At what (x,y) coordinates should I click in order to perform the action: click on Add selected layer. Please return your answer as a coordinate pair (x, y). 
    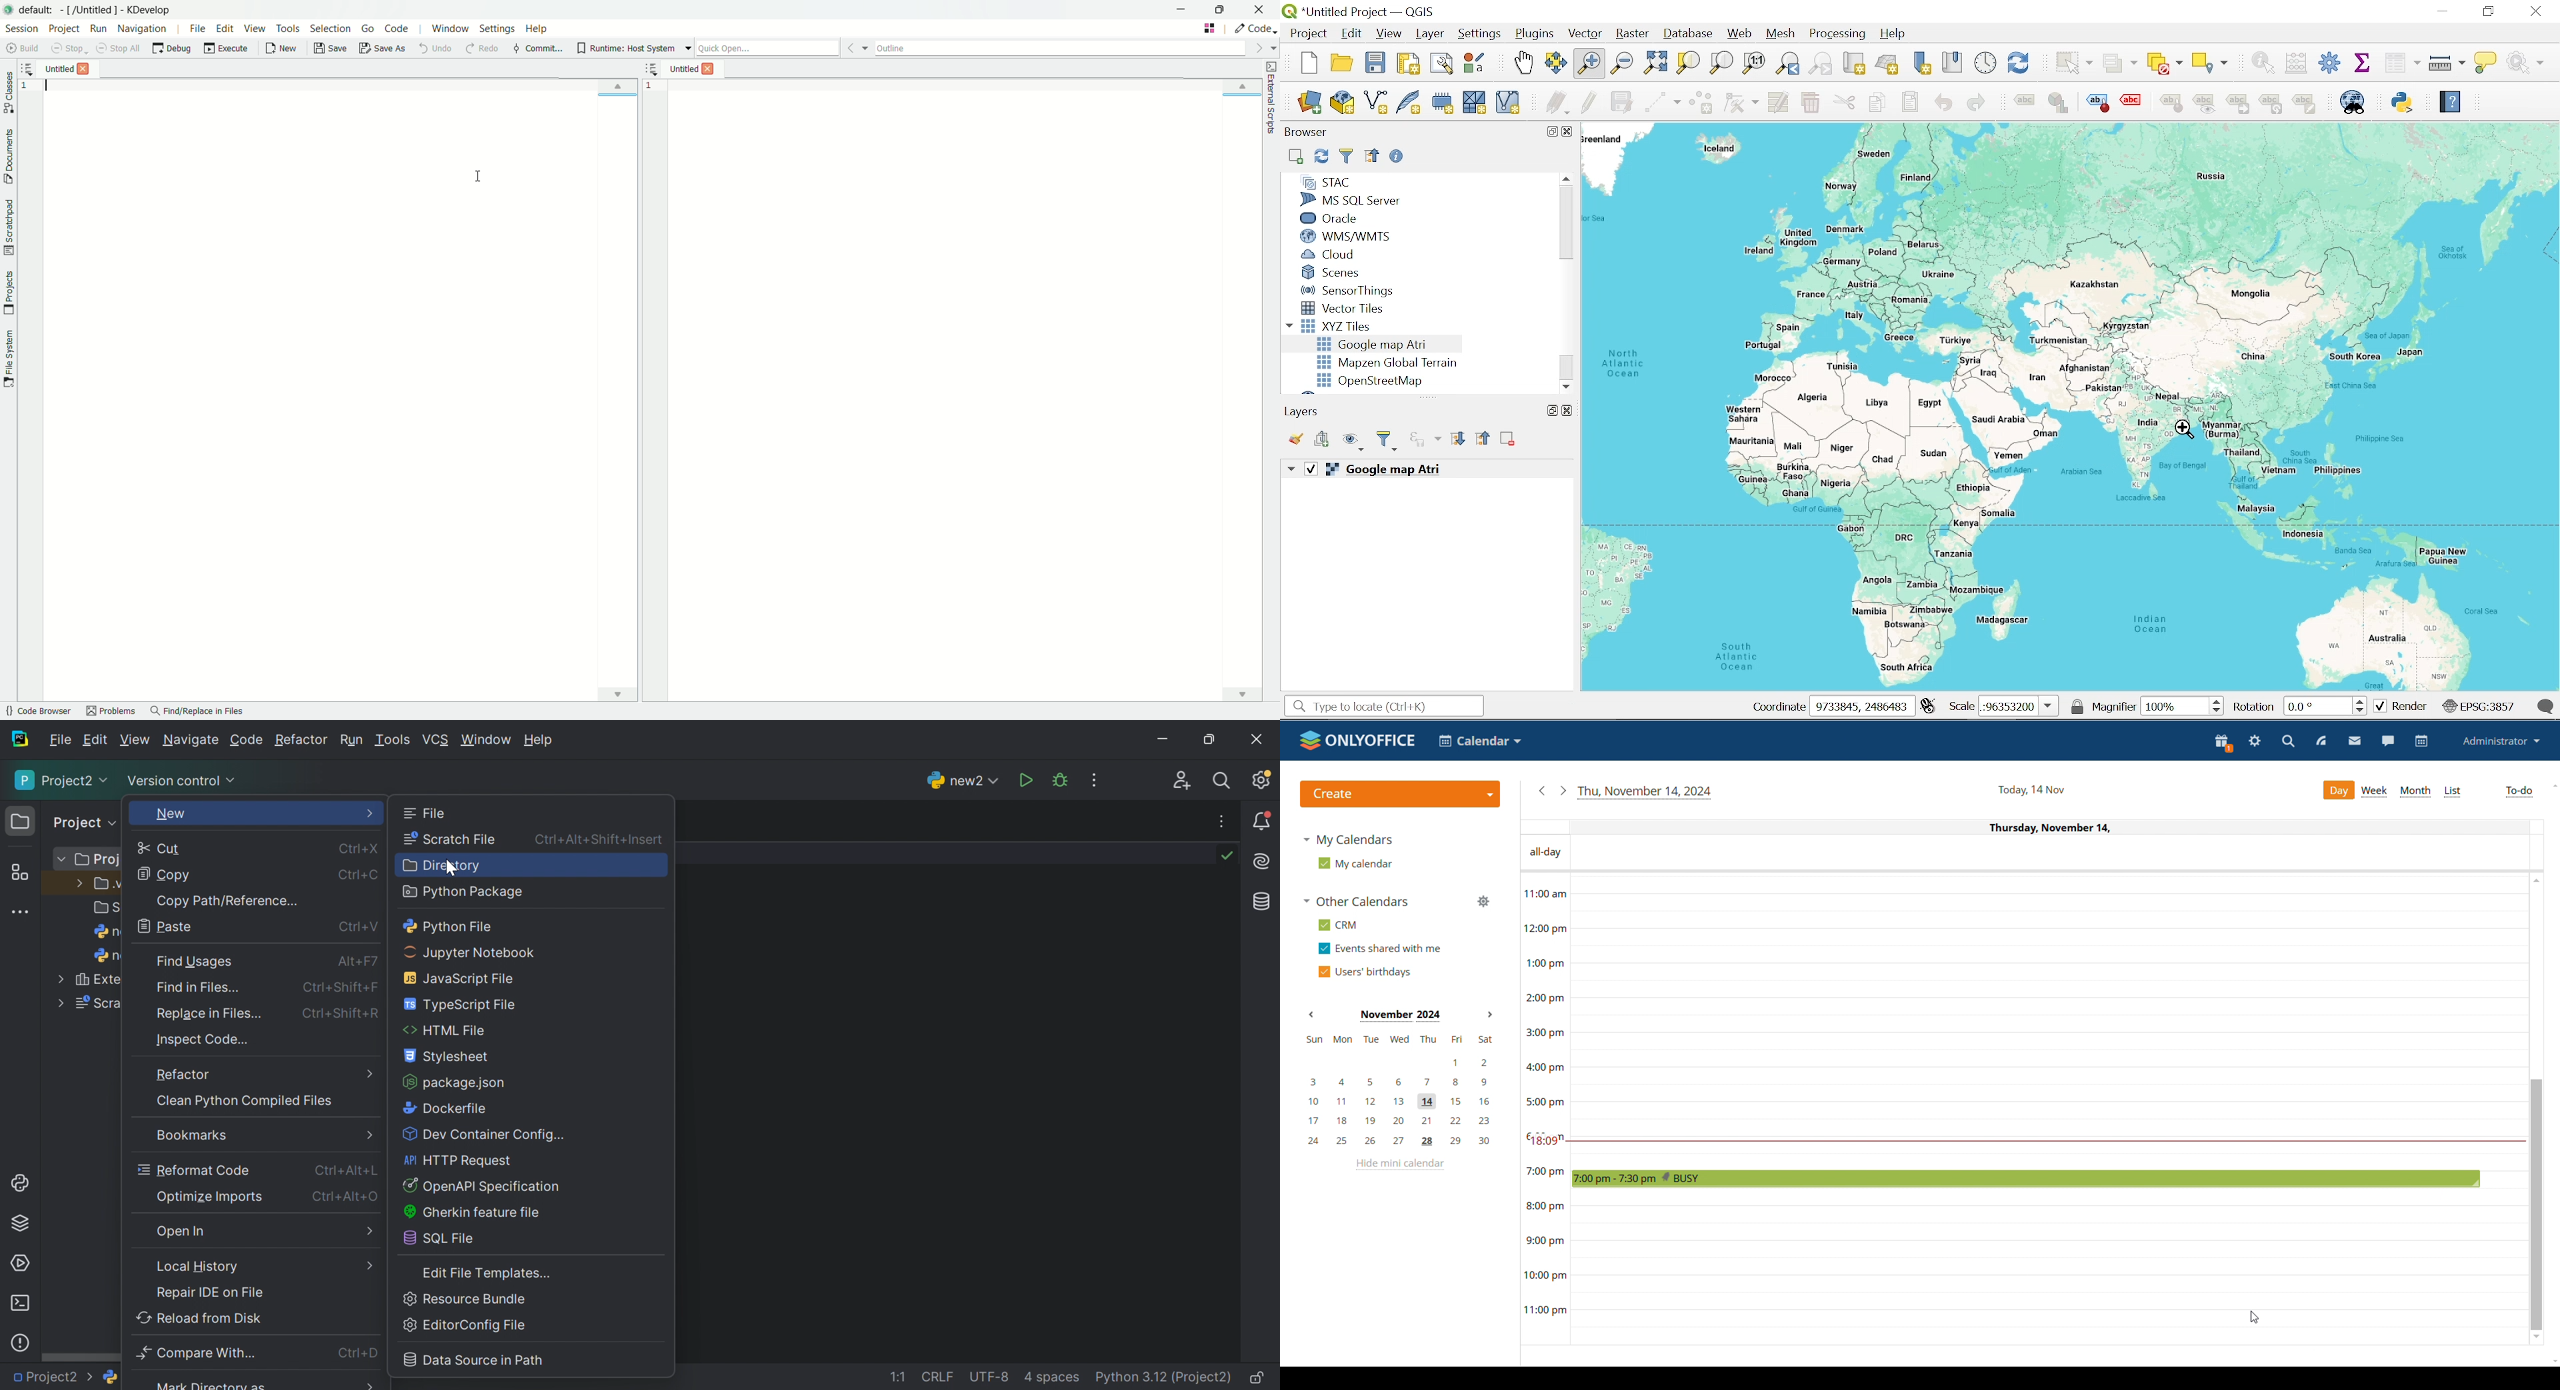
    Looking at the image, I should click on (1294, 157).